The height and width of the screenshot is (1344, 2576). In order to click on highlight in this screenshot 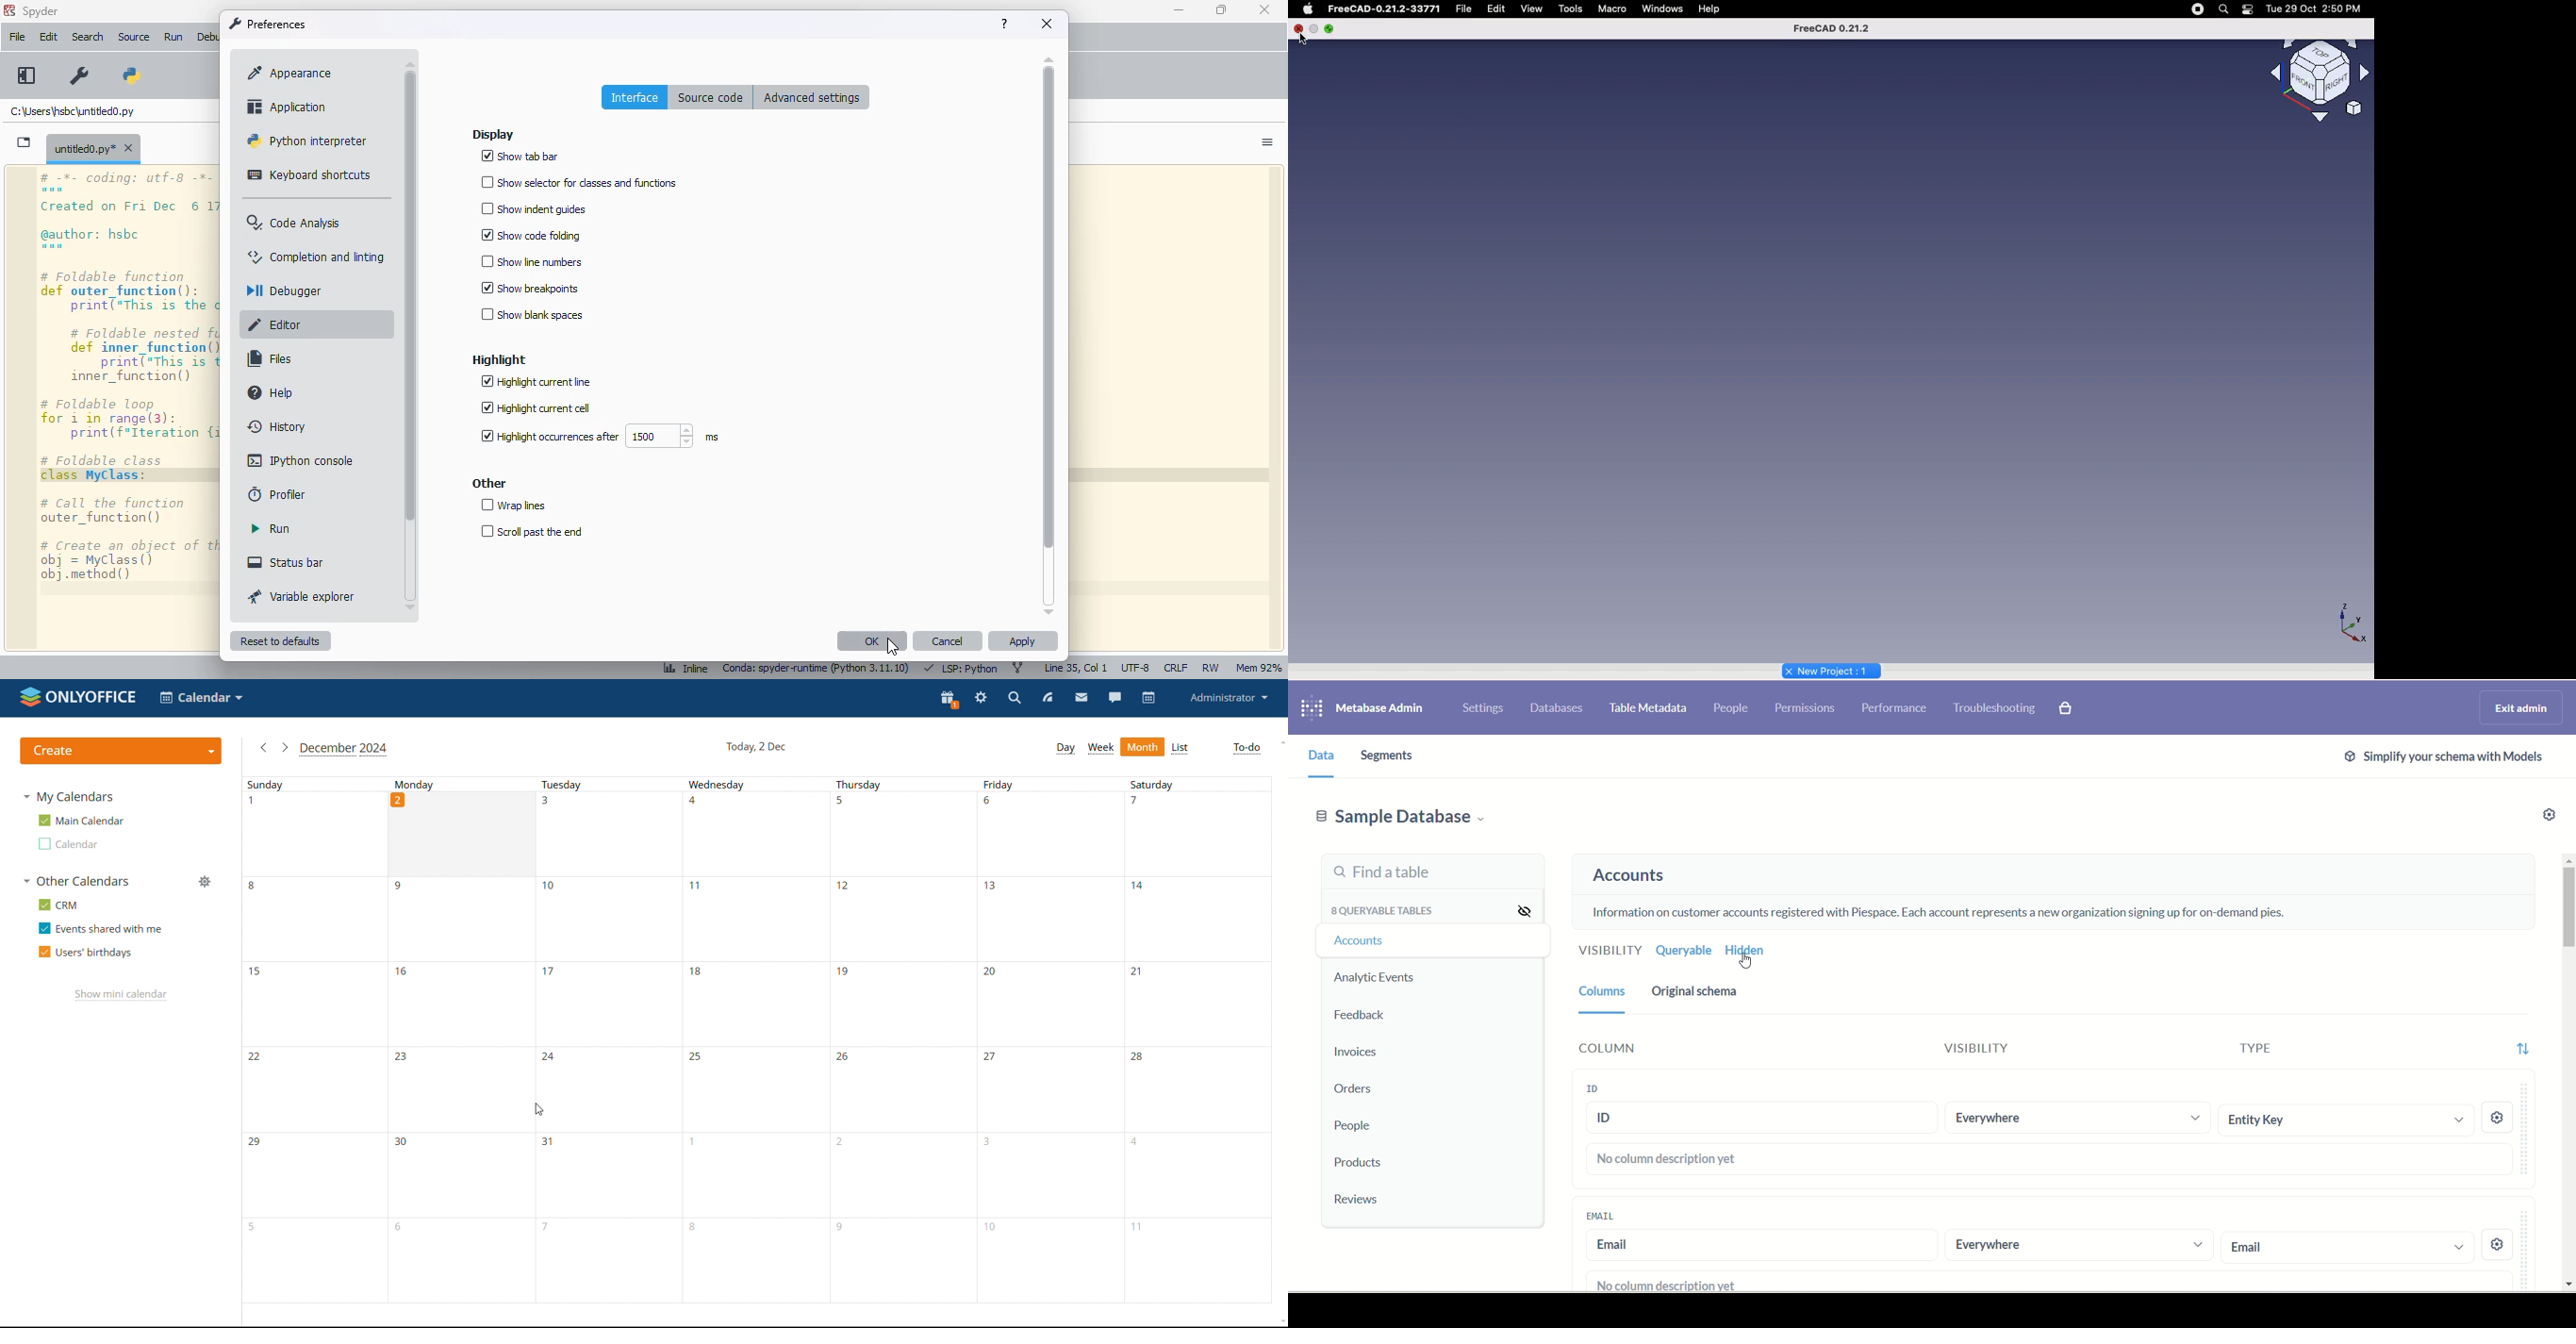, I will do `click(498, 359)`.